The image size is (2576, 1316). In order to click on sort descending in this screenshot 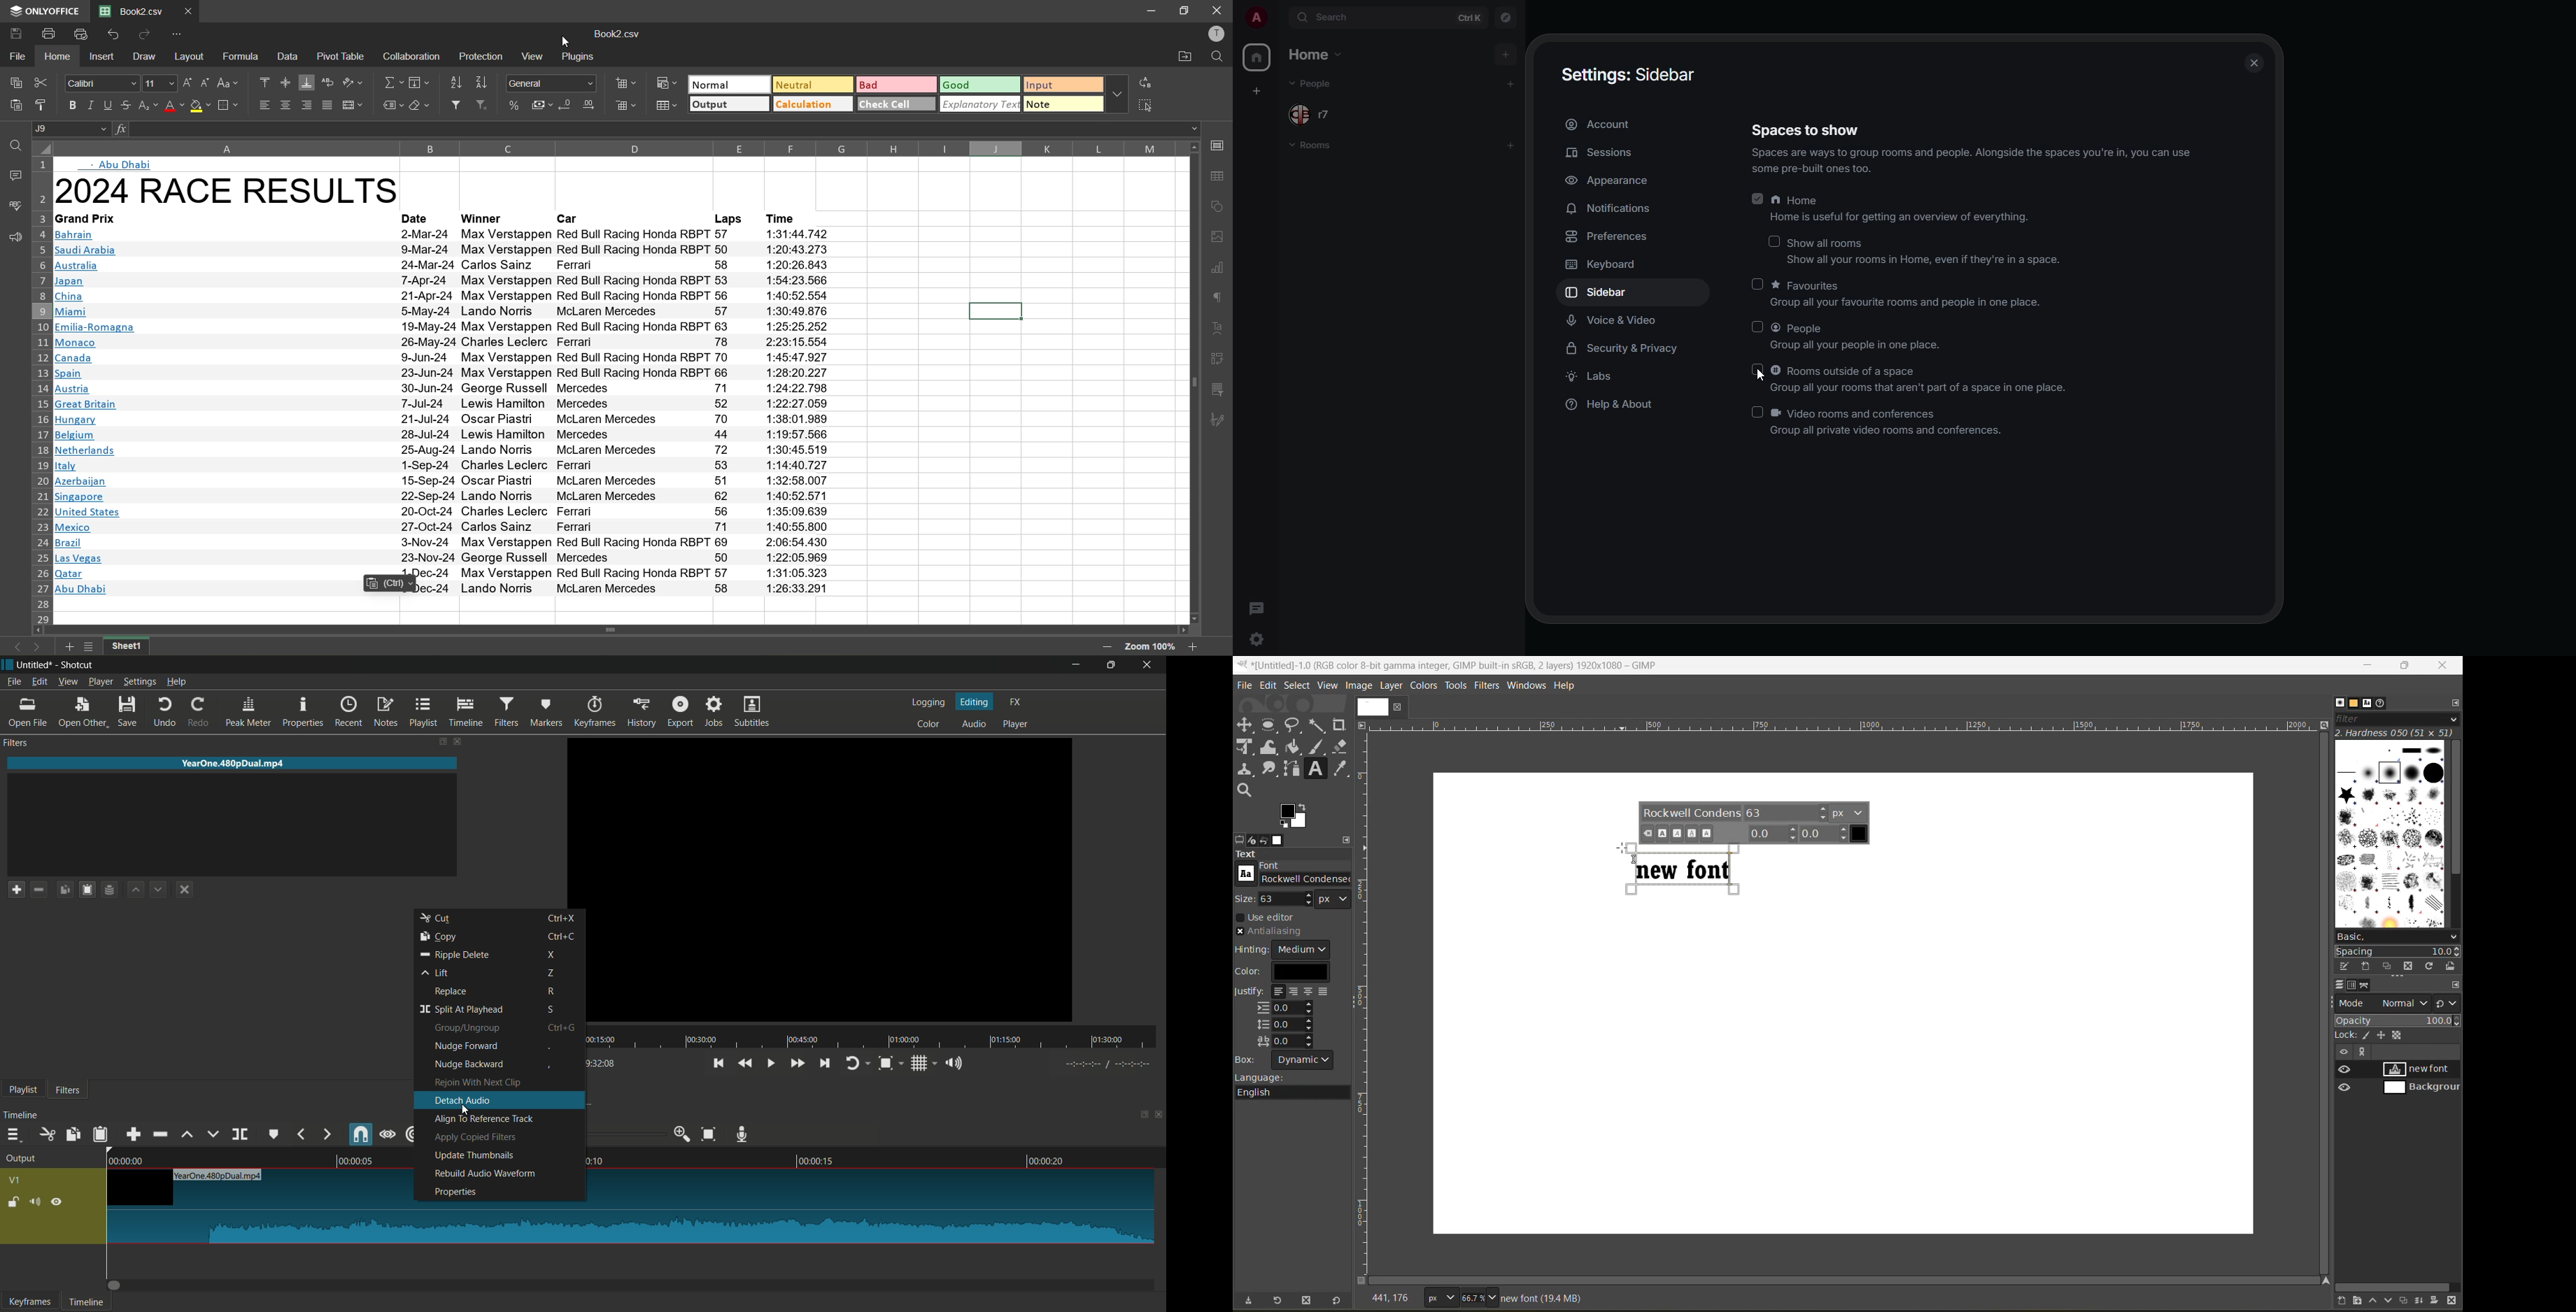, I will do `click(480, 83)`.